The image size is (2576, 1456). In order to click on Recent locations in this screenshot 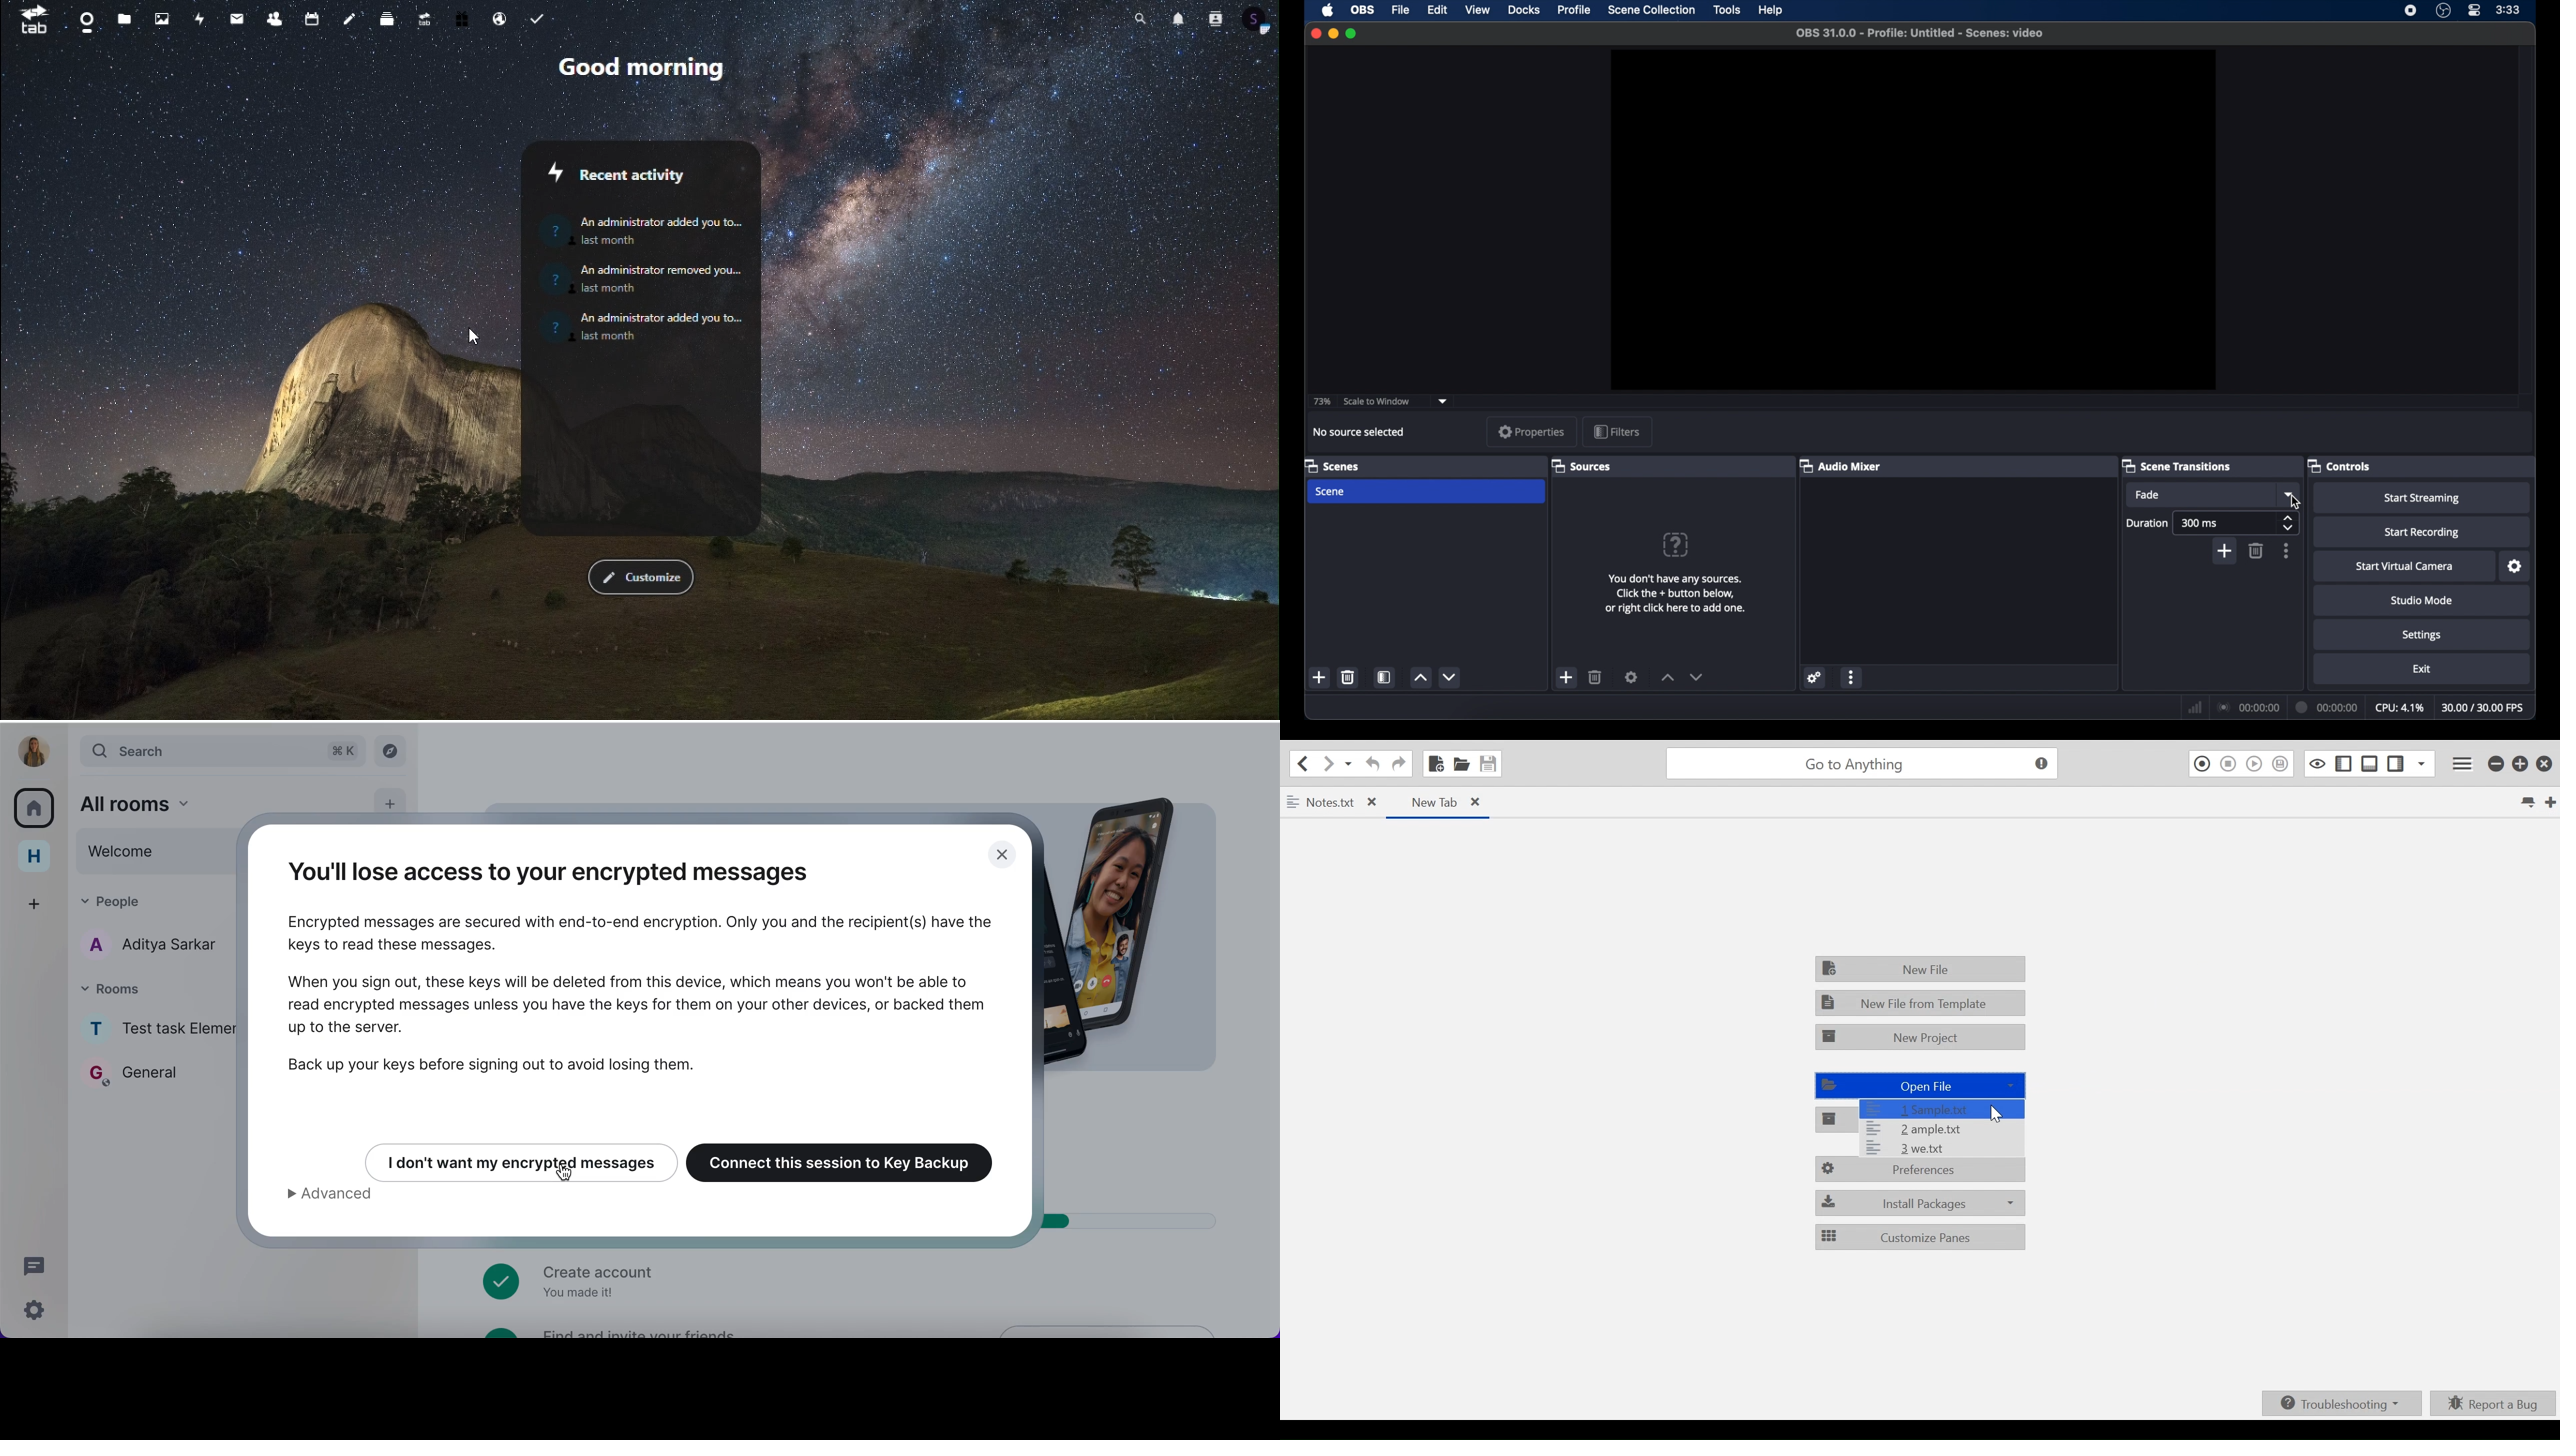, I will do `click(1349, 764)`.